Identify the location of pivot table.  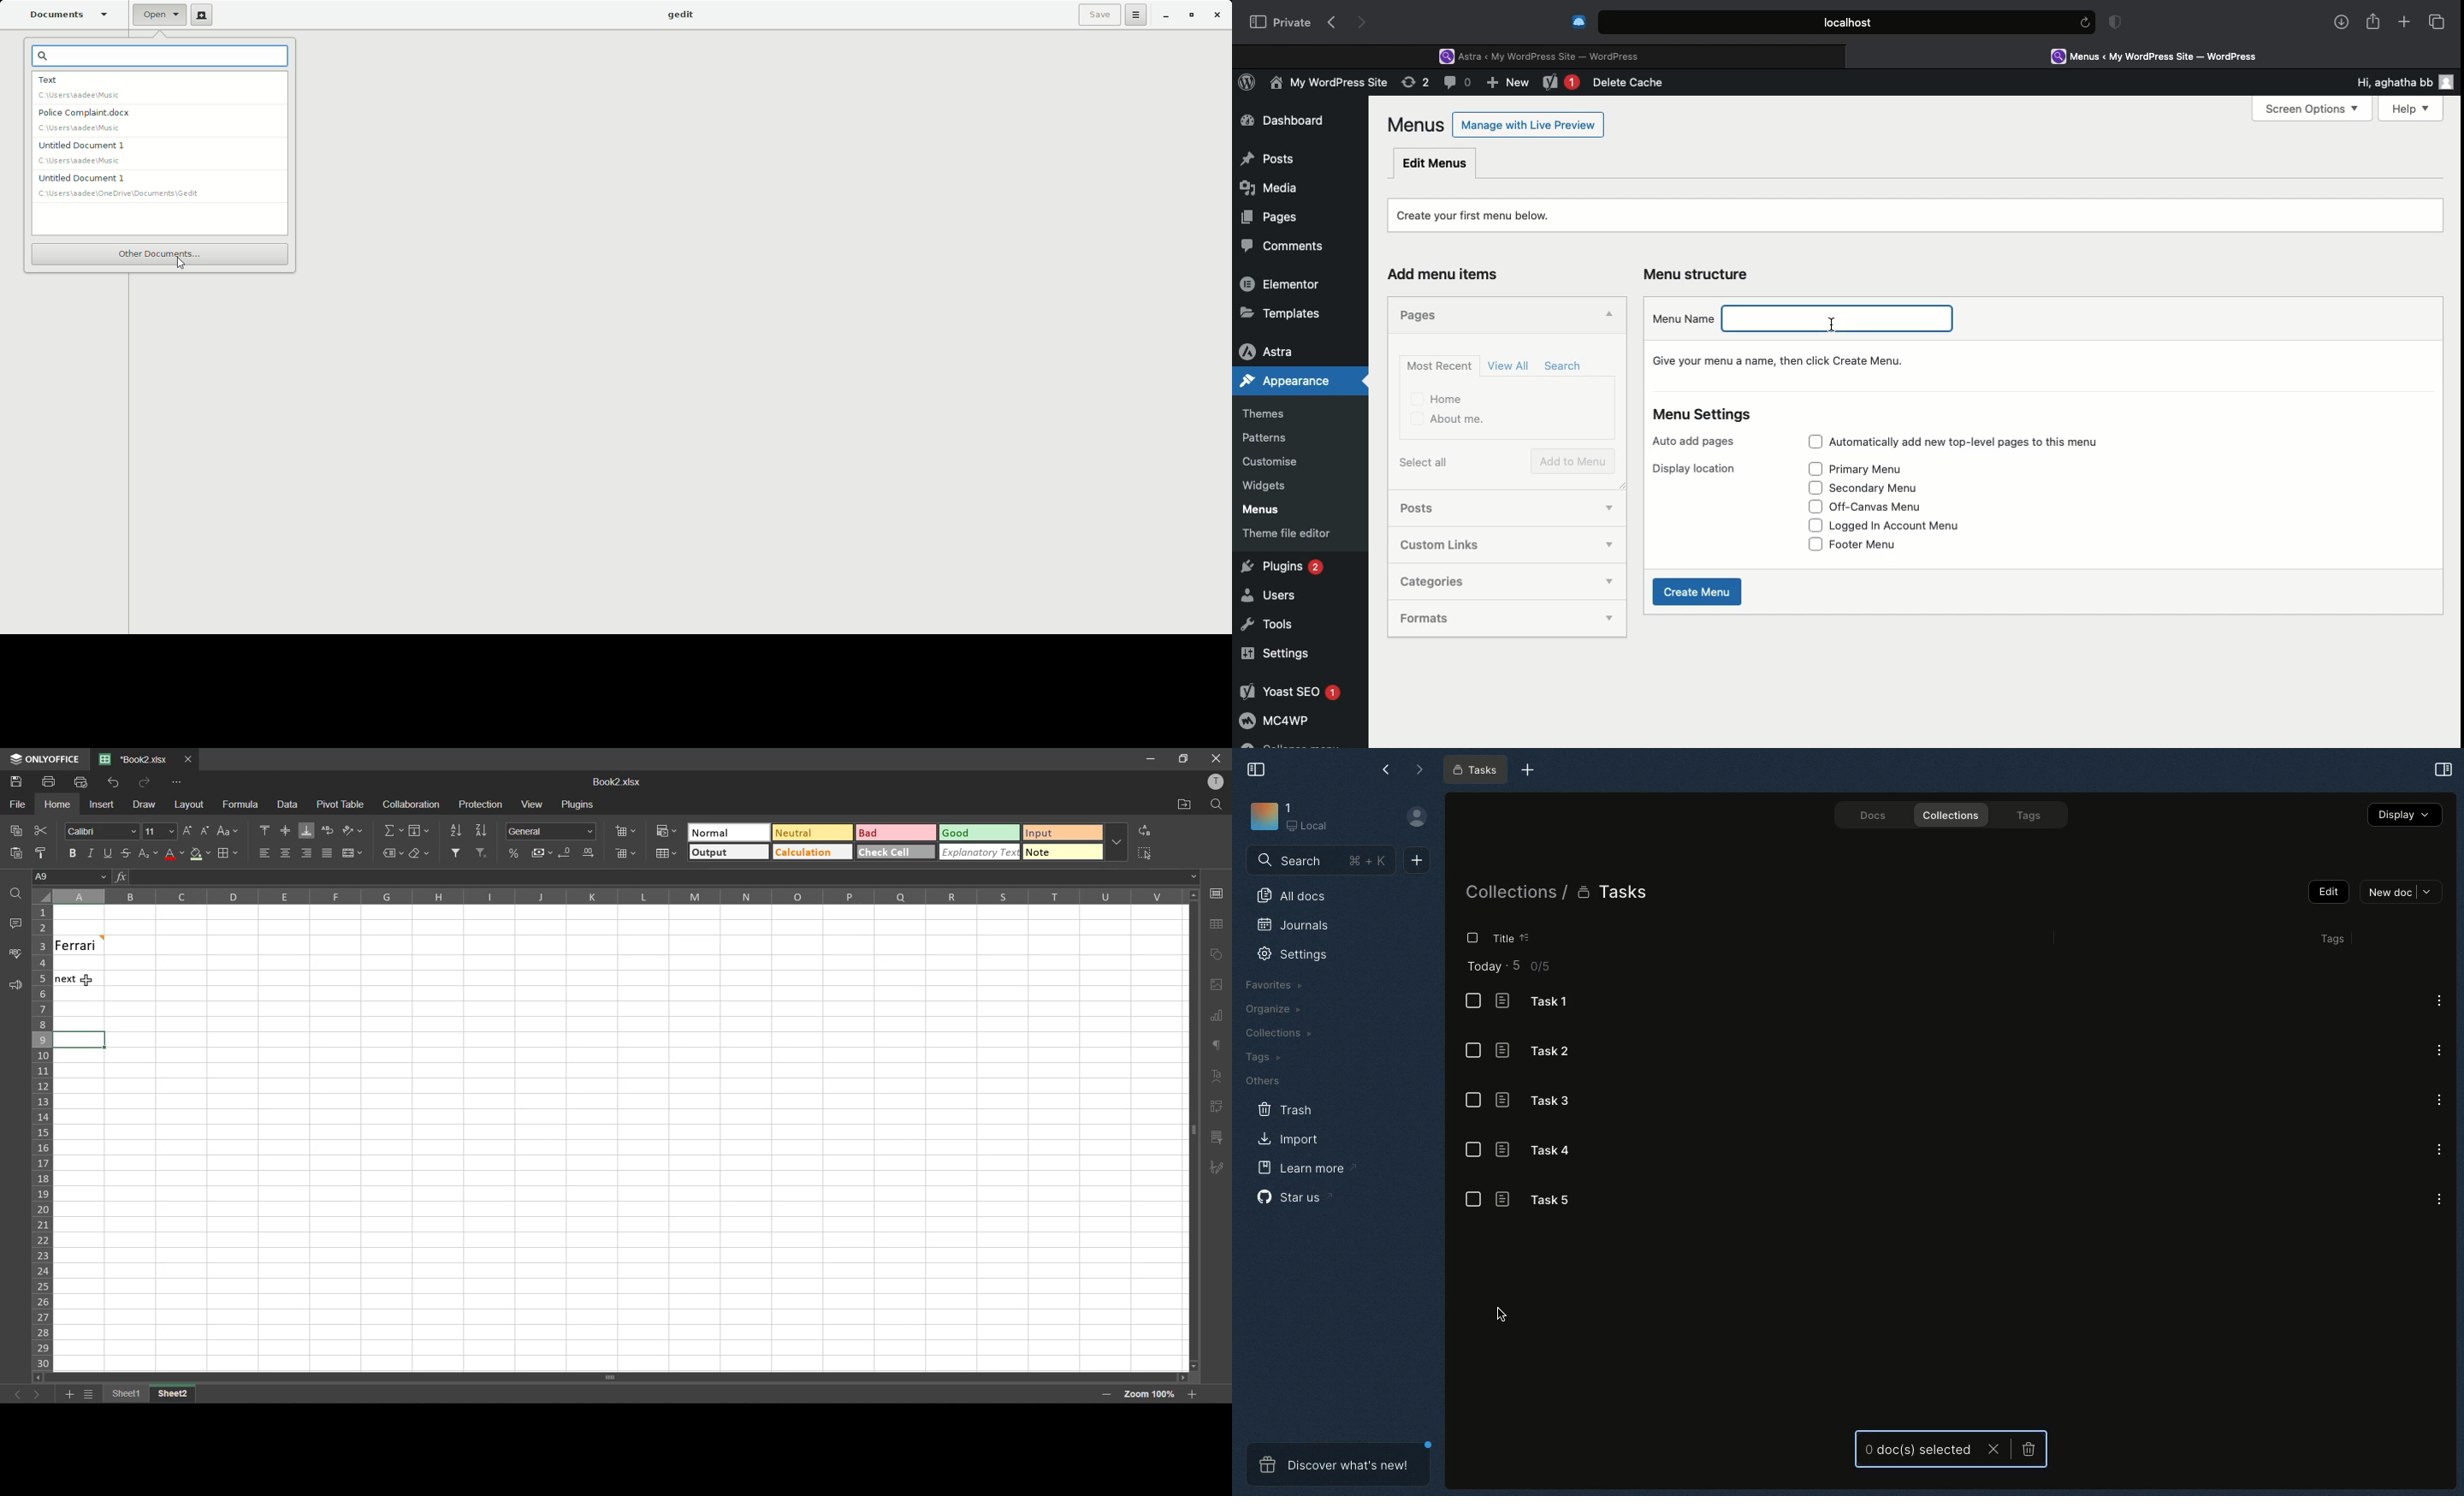
(341, 805).